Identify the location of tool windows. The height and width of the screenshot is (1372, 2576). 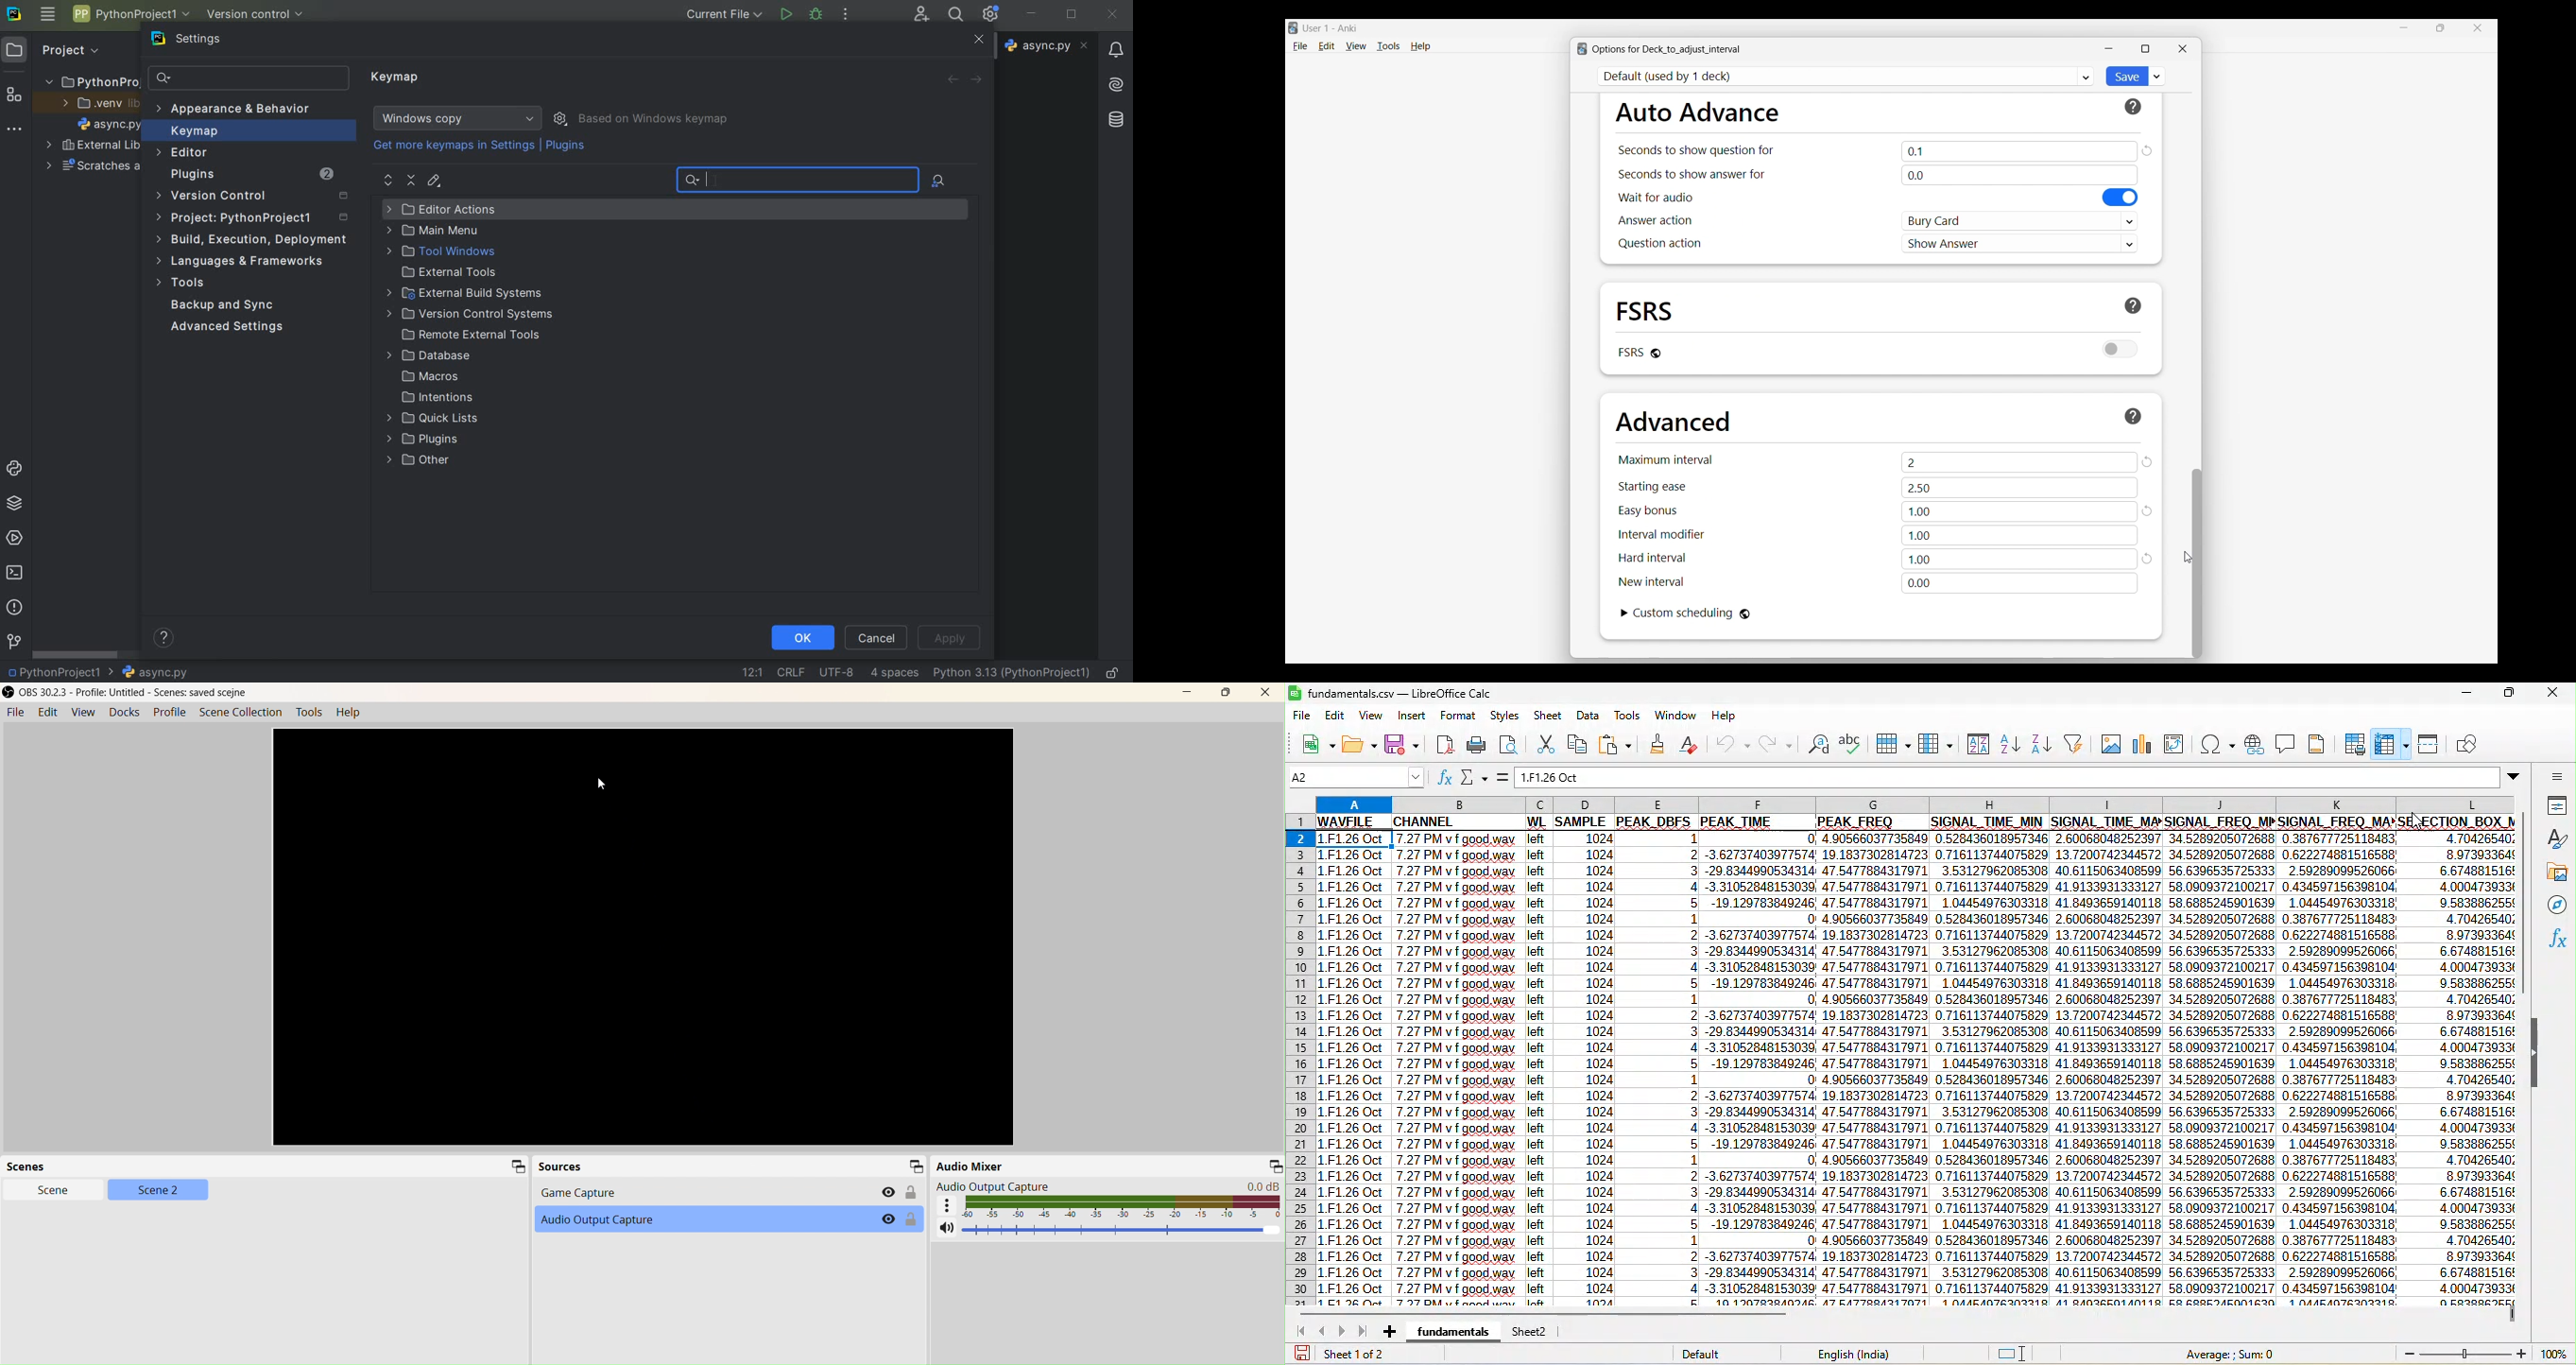
(439, 252).